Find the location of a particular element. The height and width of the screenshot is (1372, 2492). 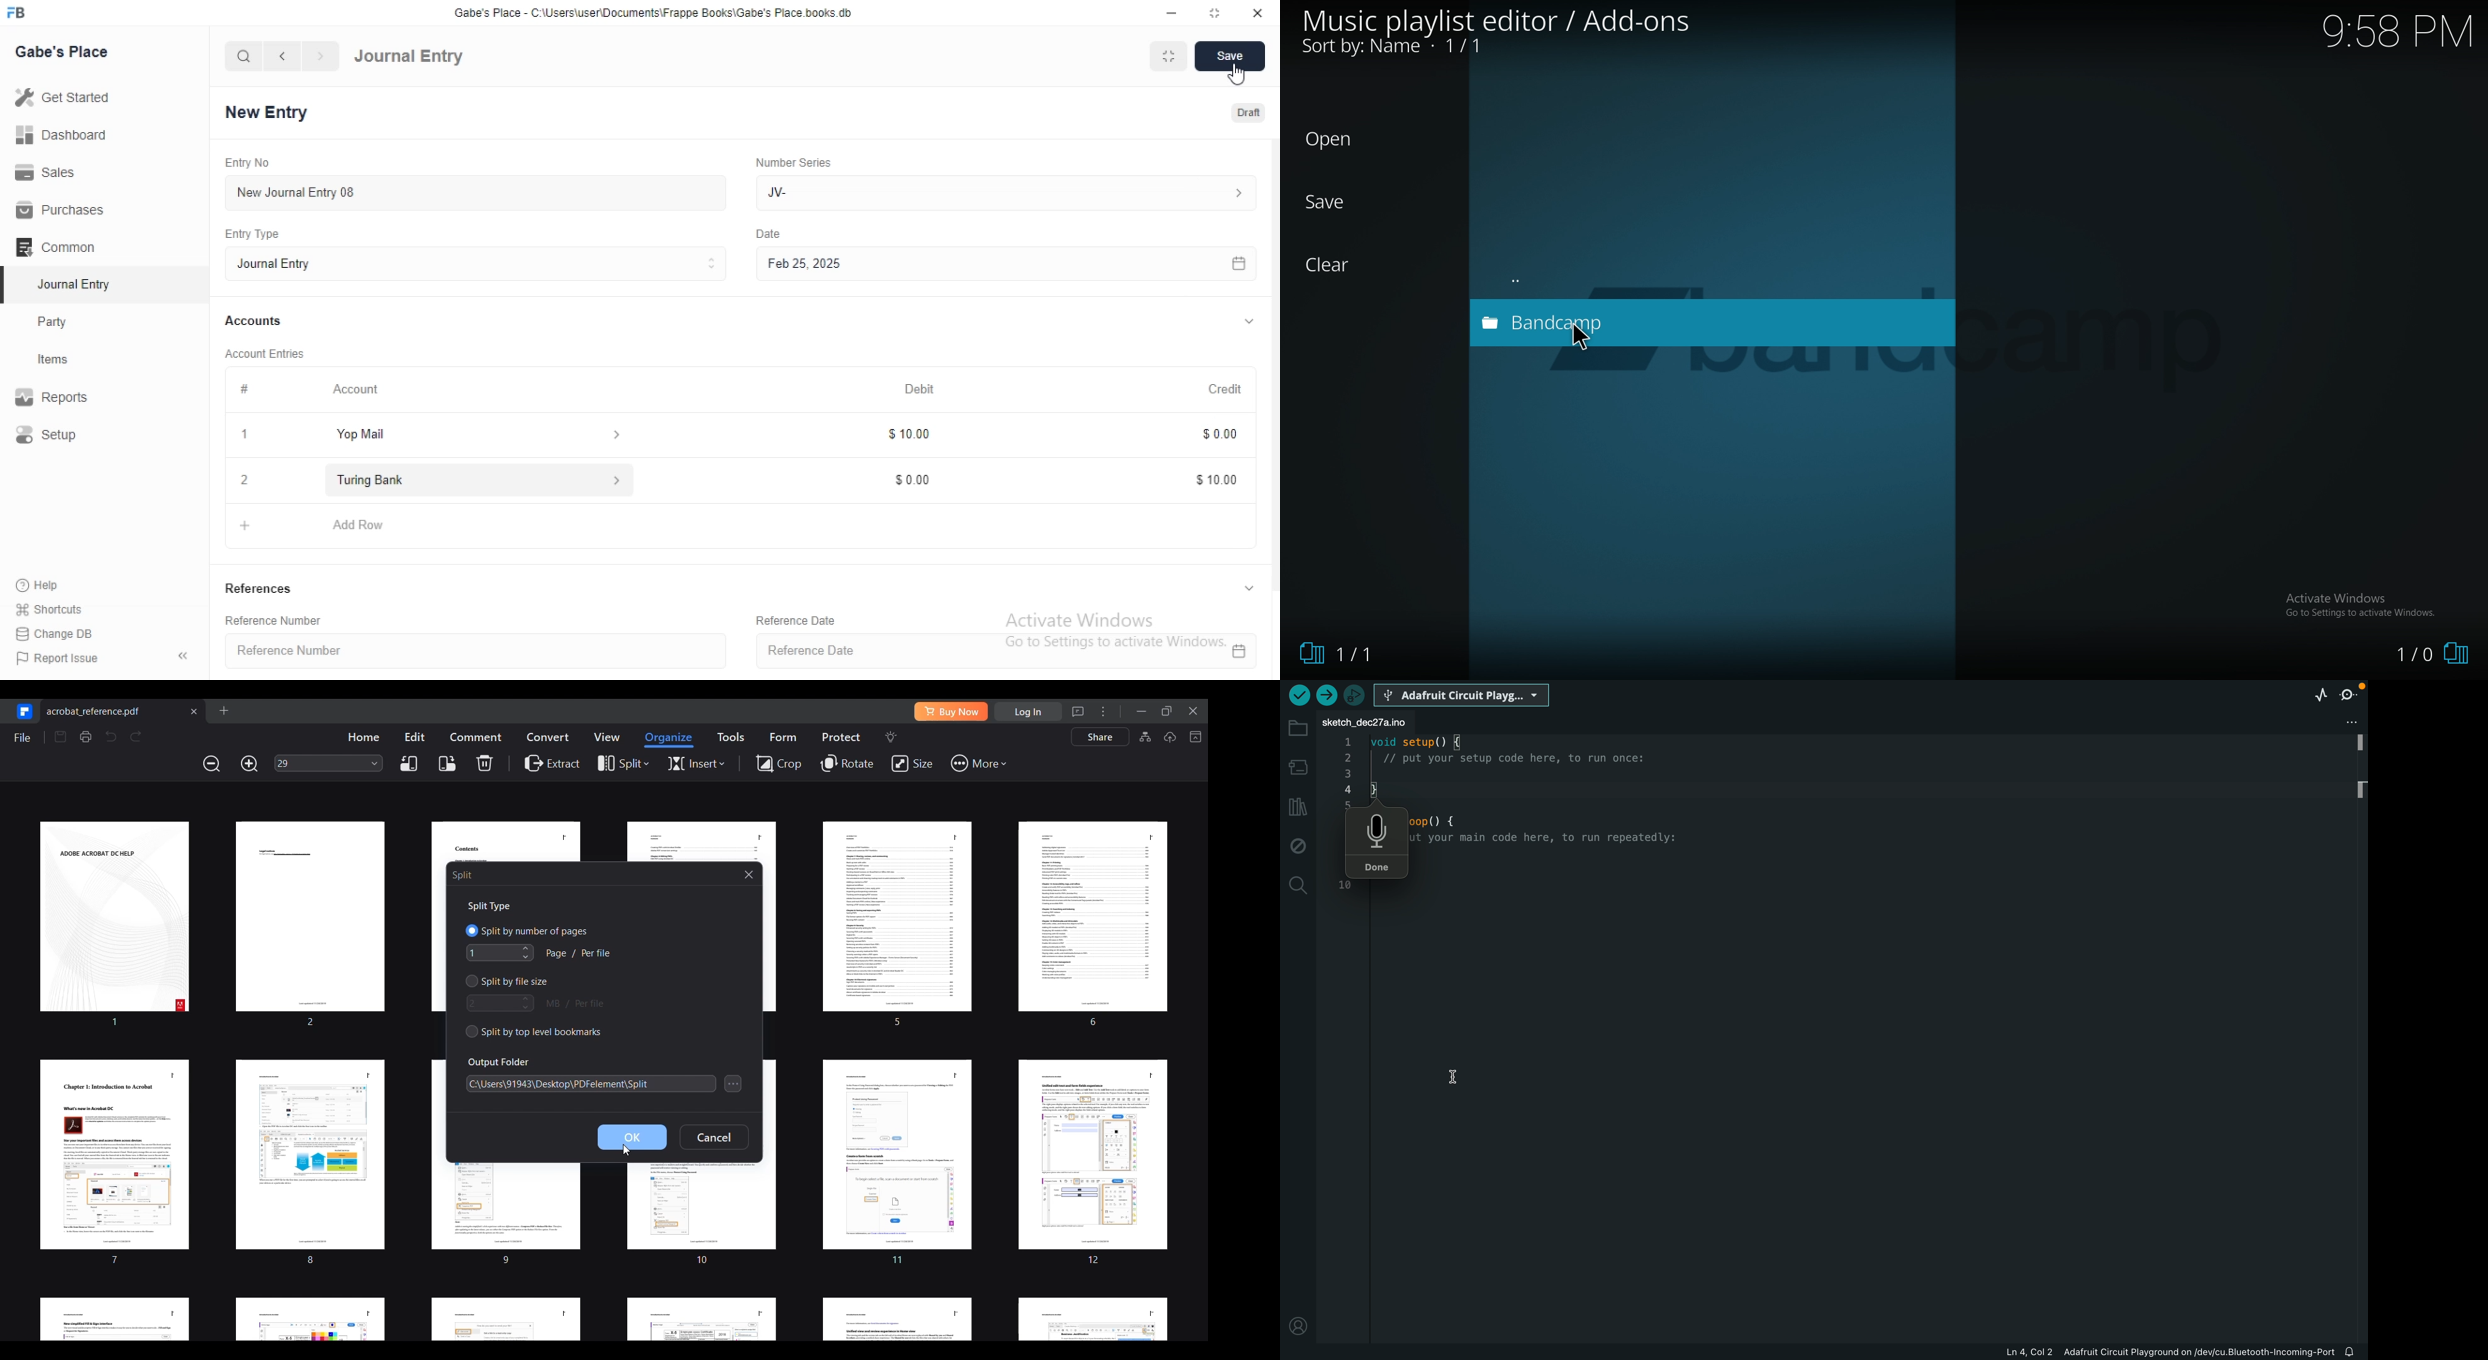

Account is located at coordinates (358, 391).